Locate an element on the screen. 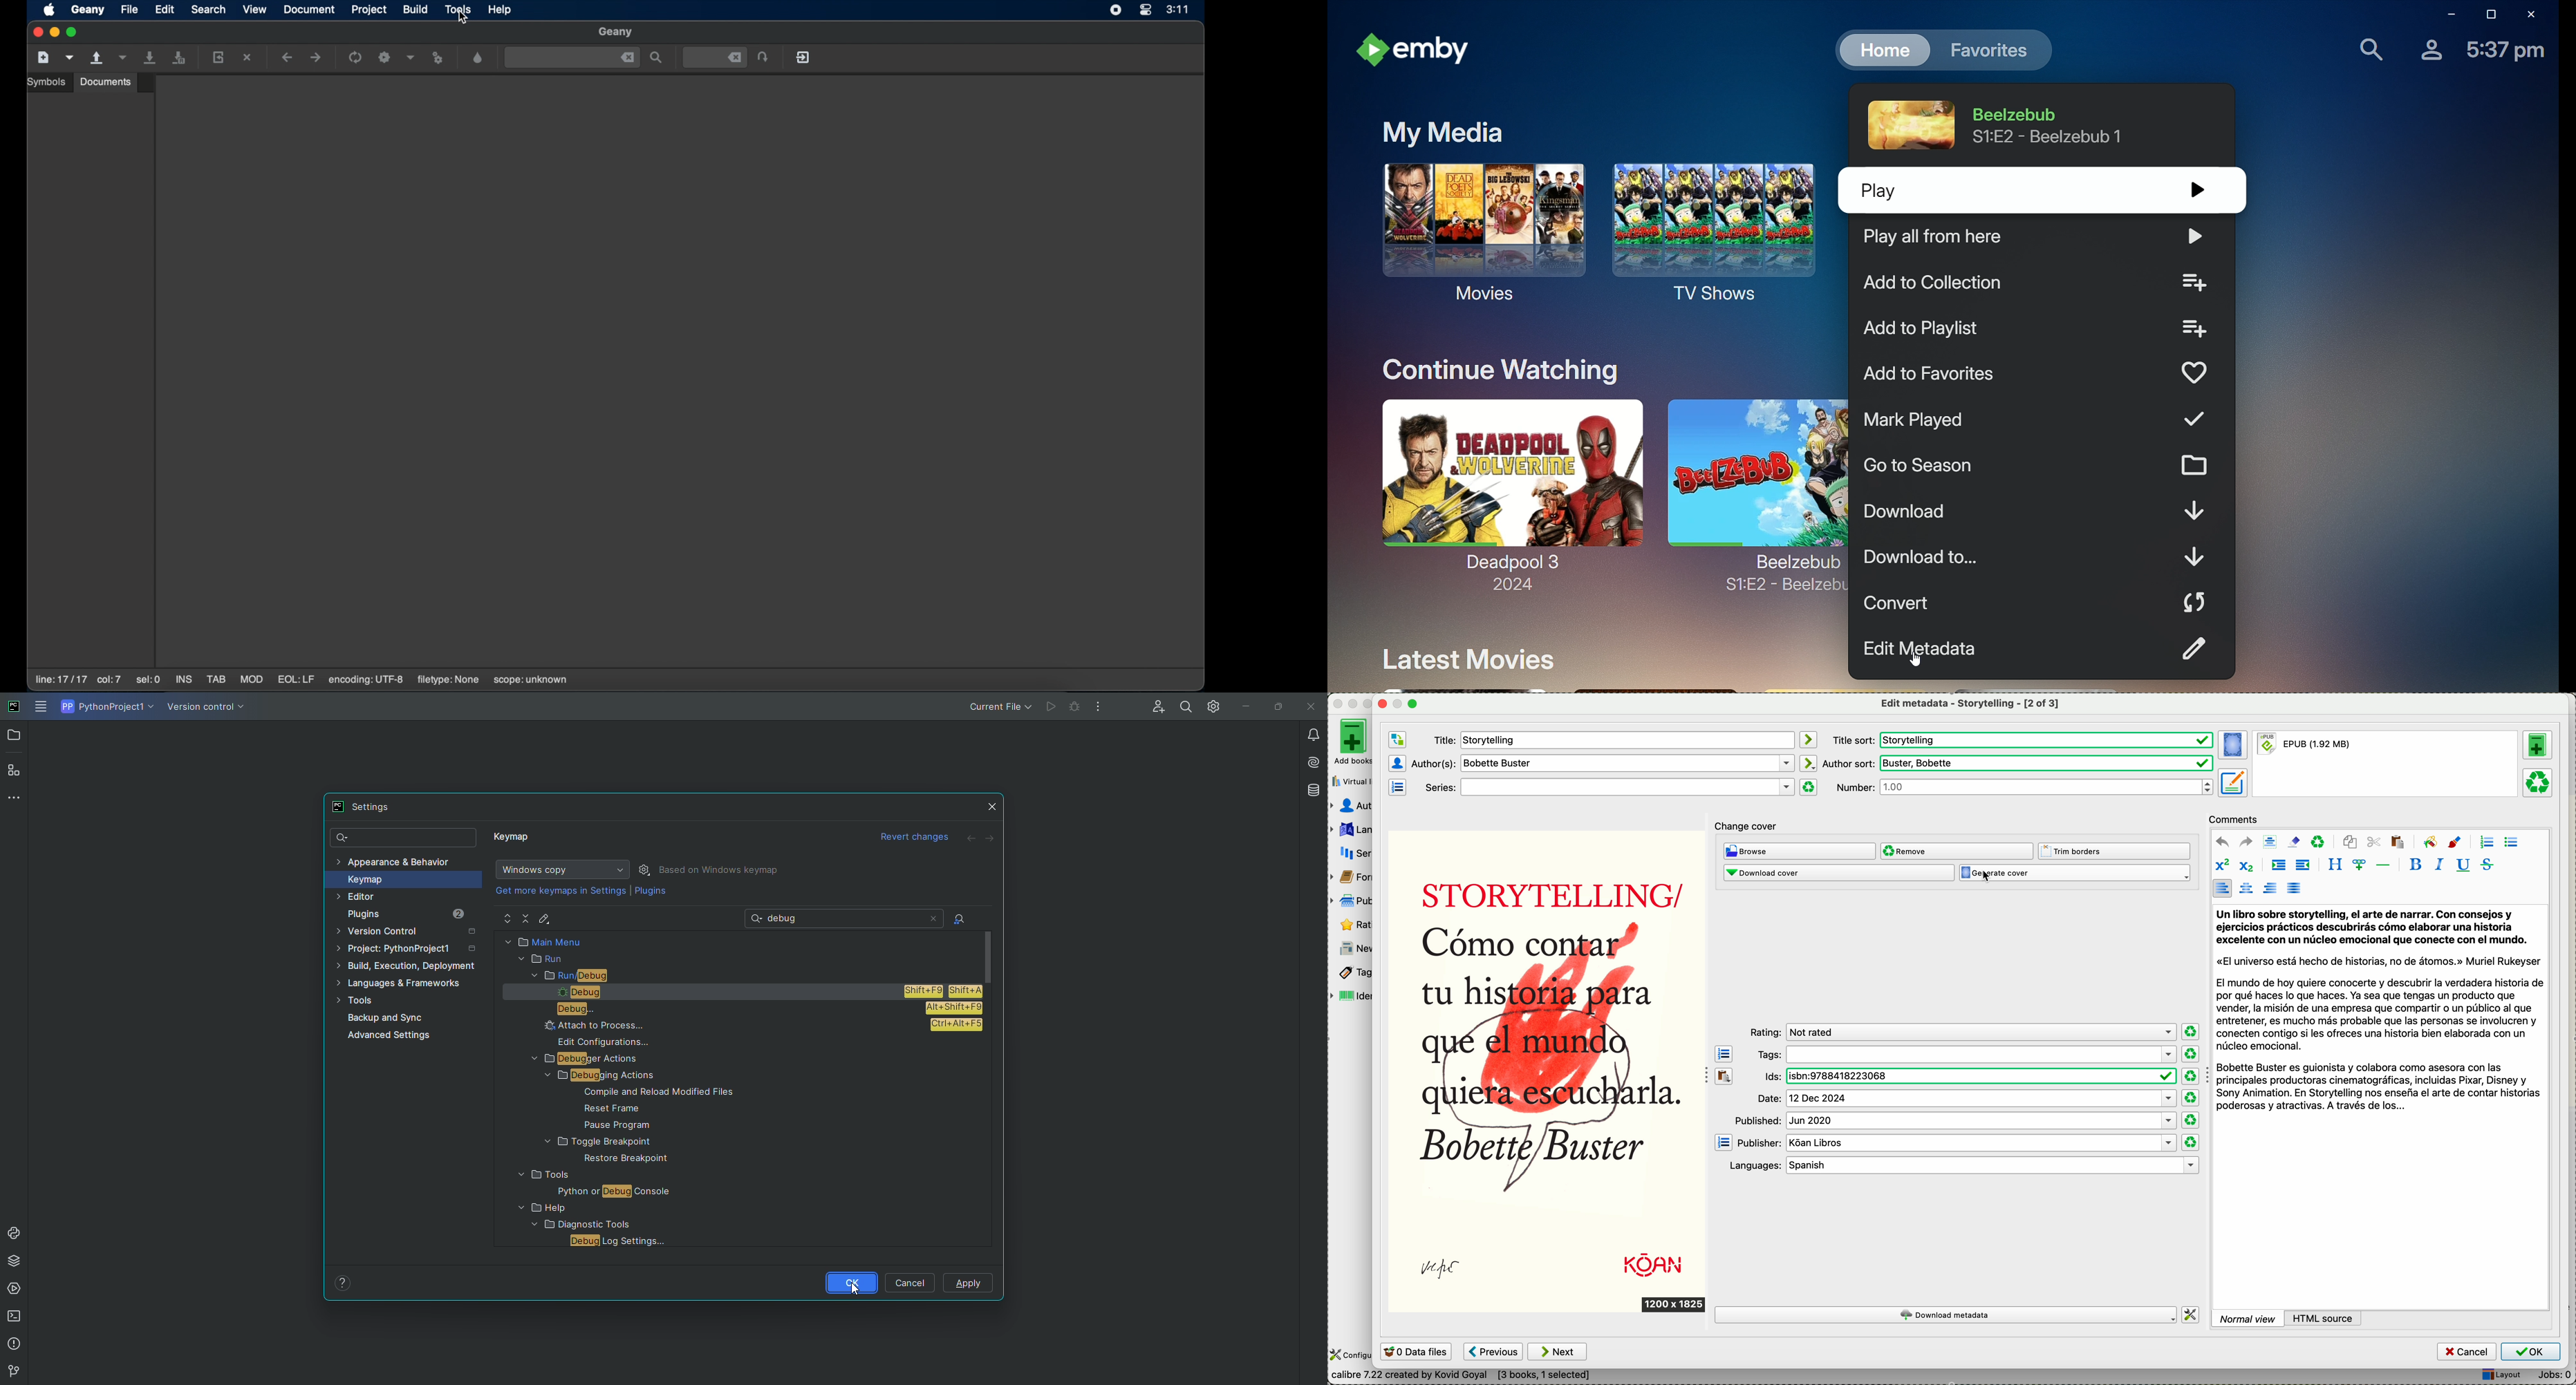 The width and height of the screenshot is (2576, 1400). clear date is located at coordinates (2192, 1097).